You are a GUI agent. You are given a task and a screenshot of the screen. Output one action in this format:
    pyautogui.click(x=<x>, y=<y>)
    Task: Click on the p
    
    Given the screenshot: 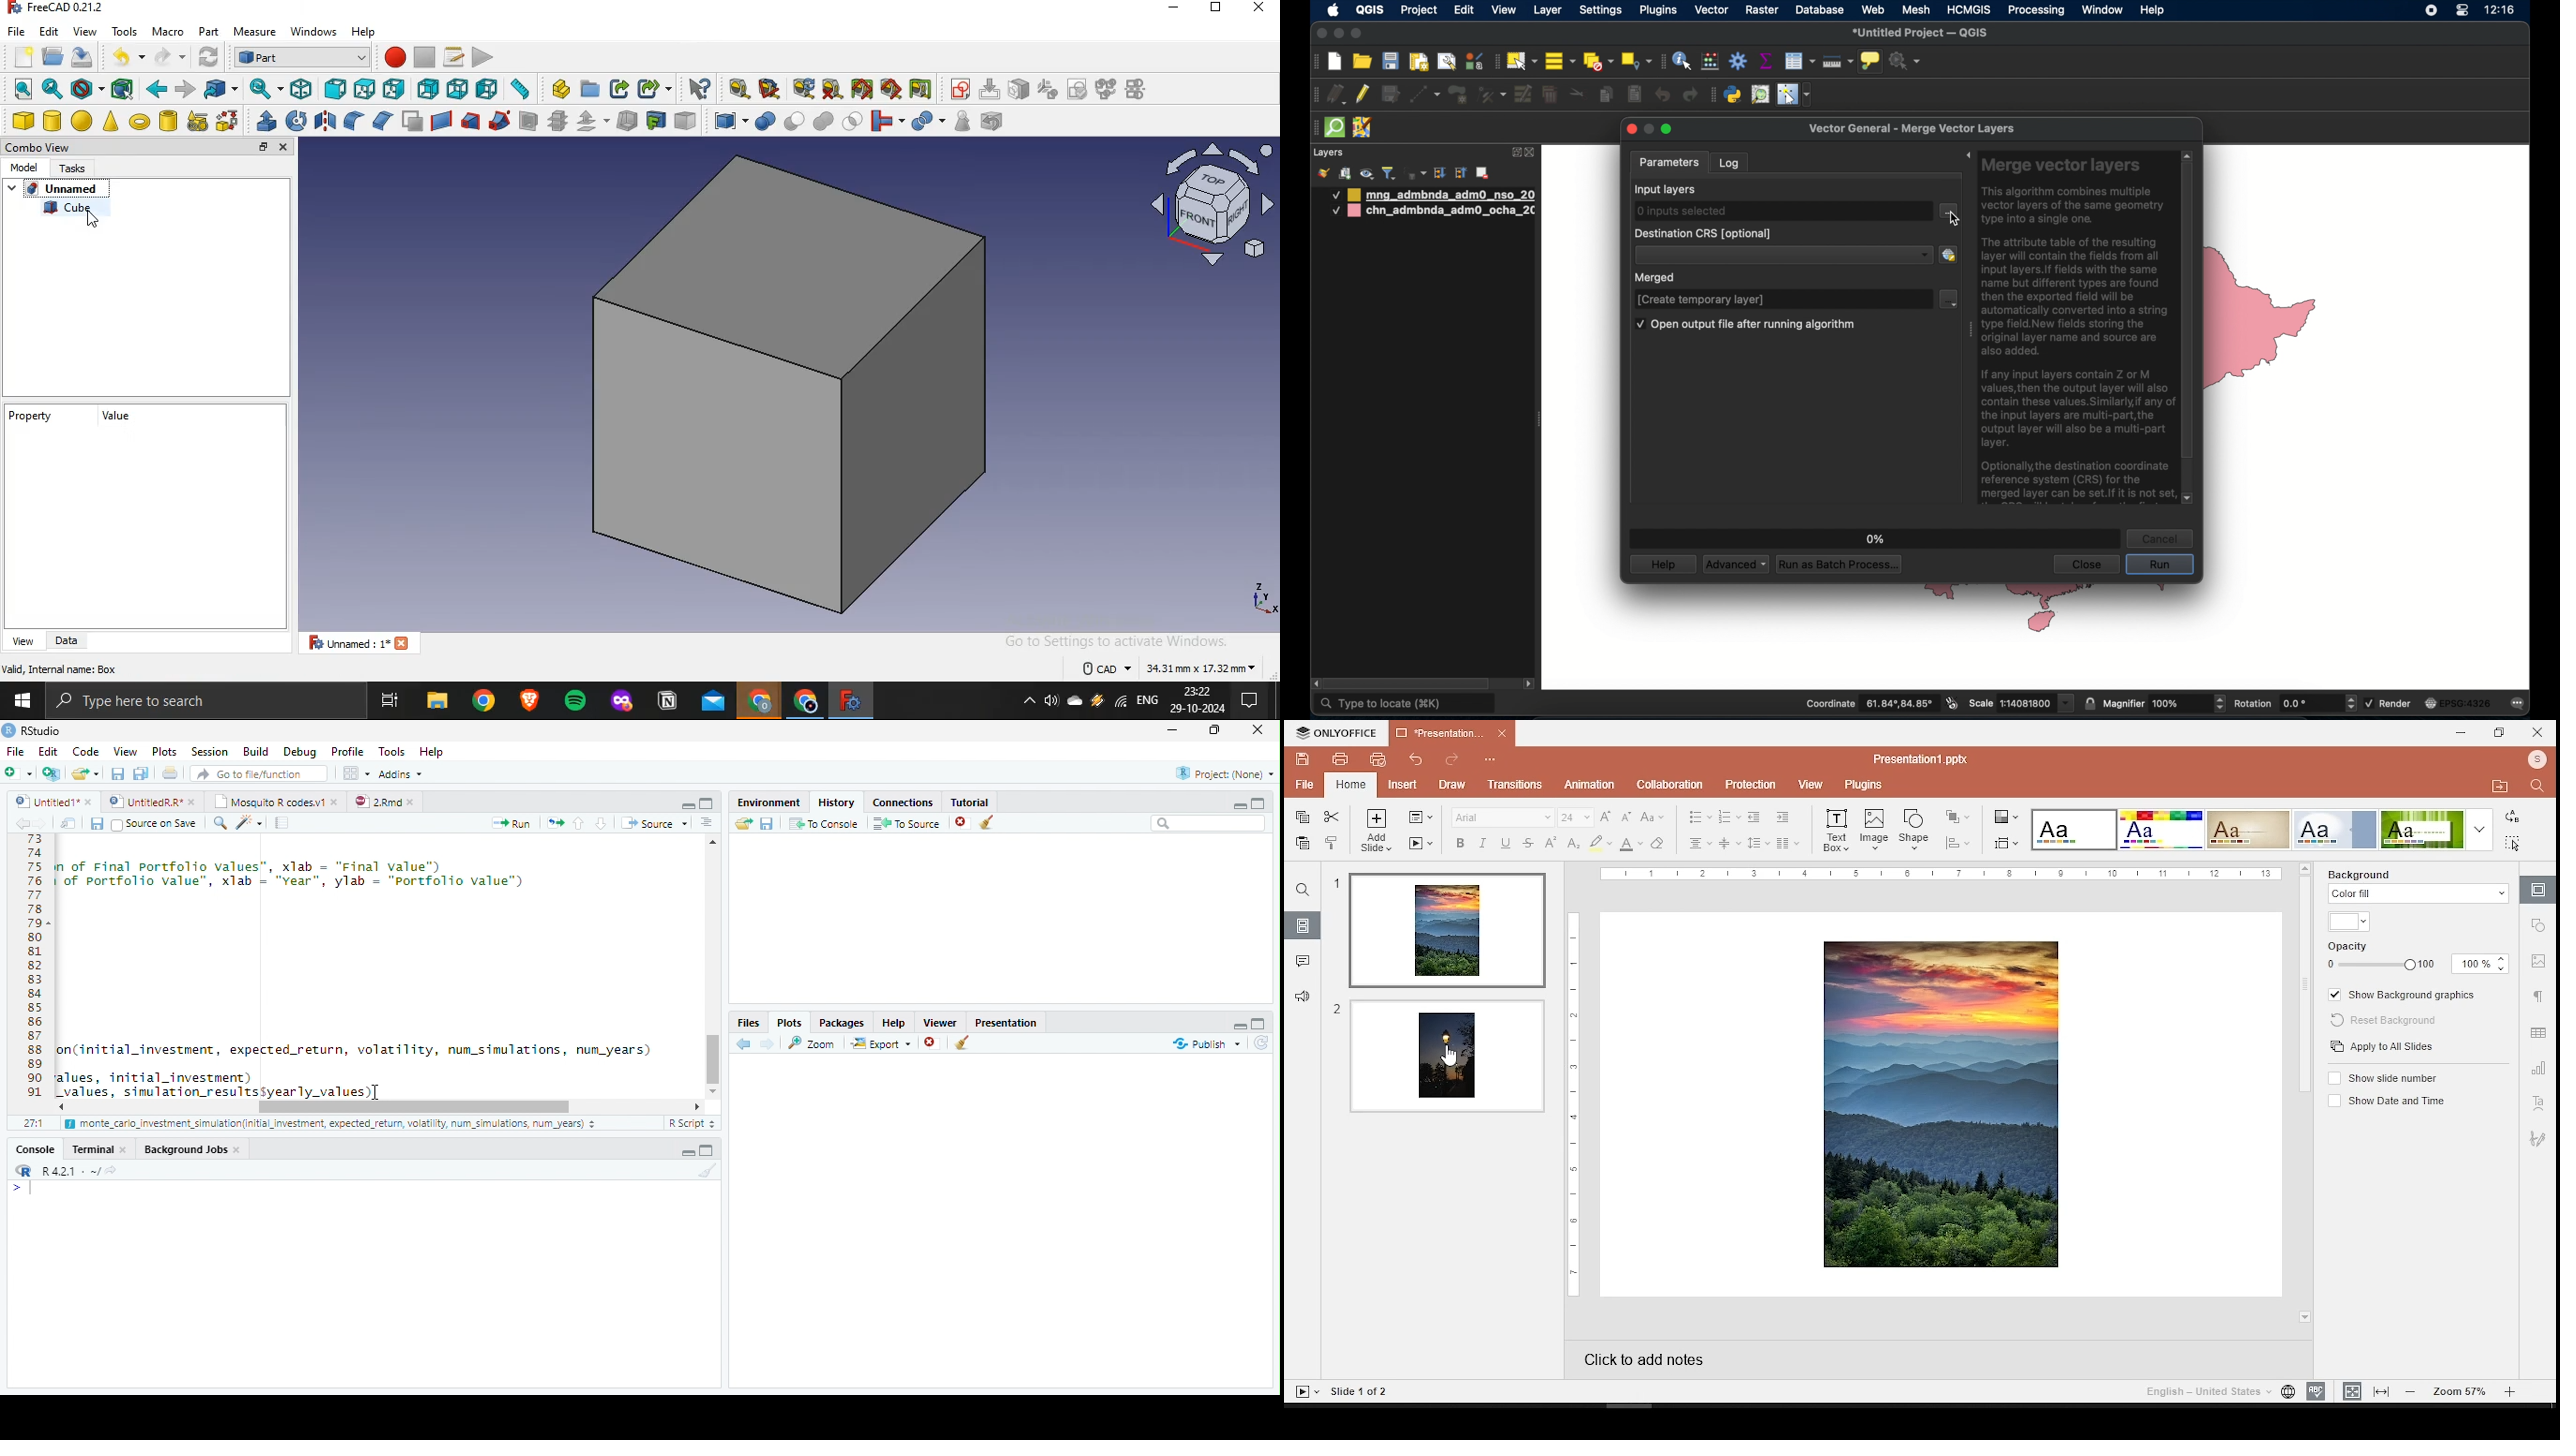 What is the action you would take?
    pyautogui.click(x=1748, y=782)
    